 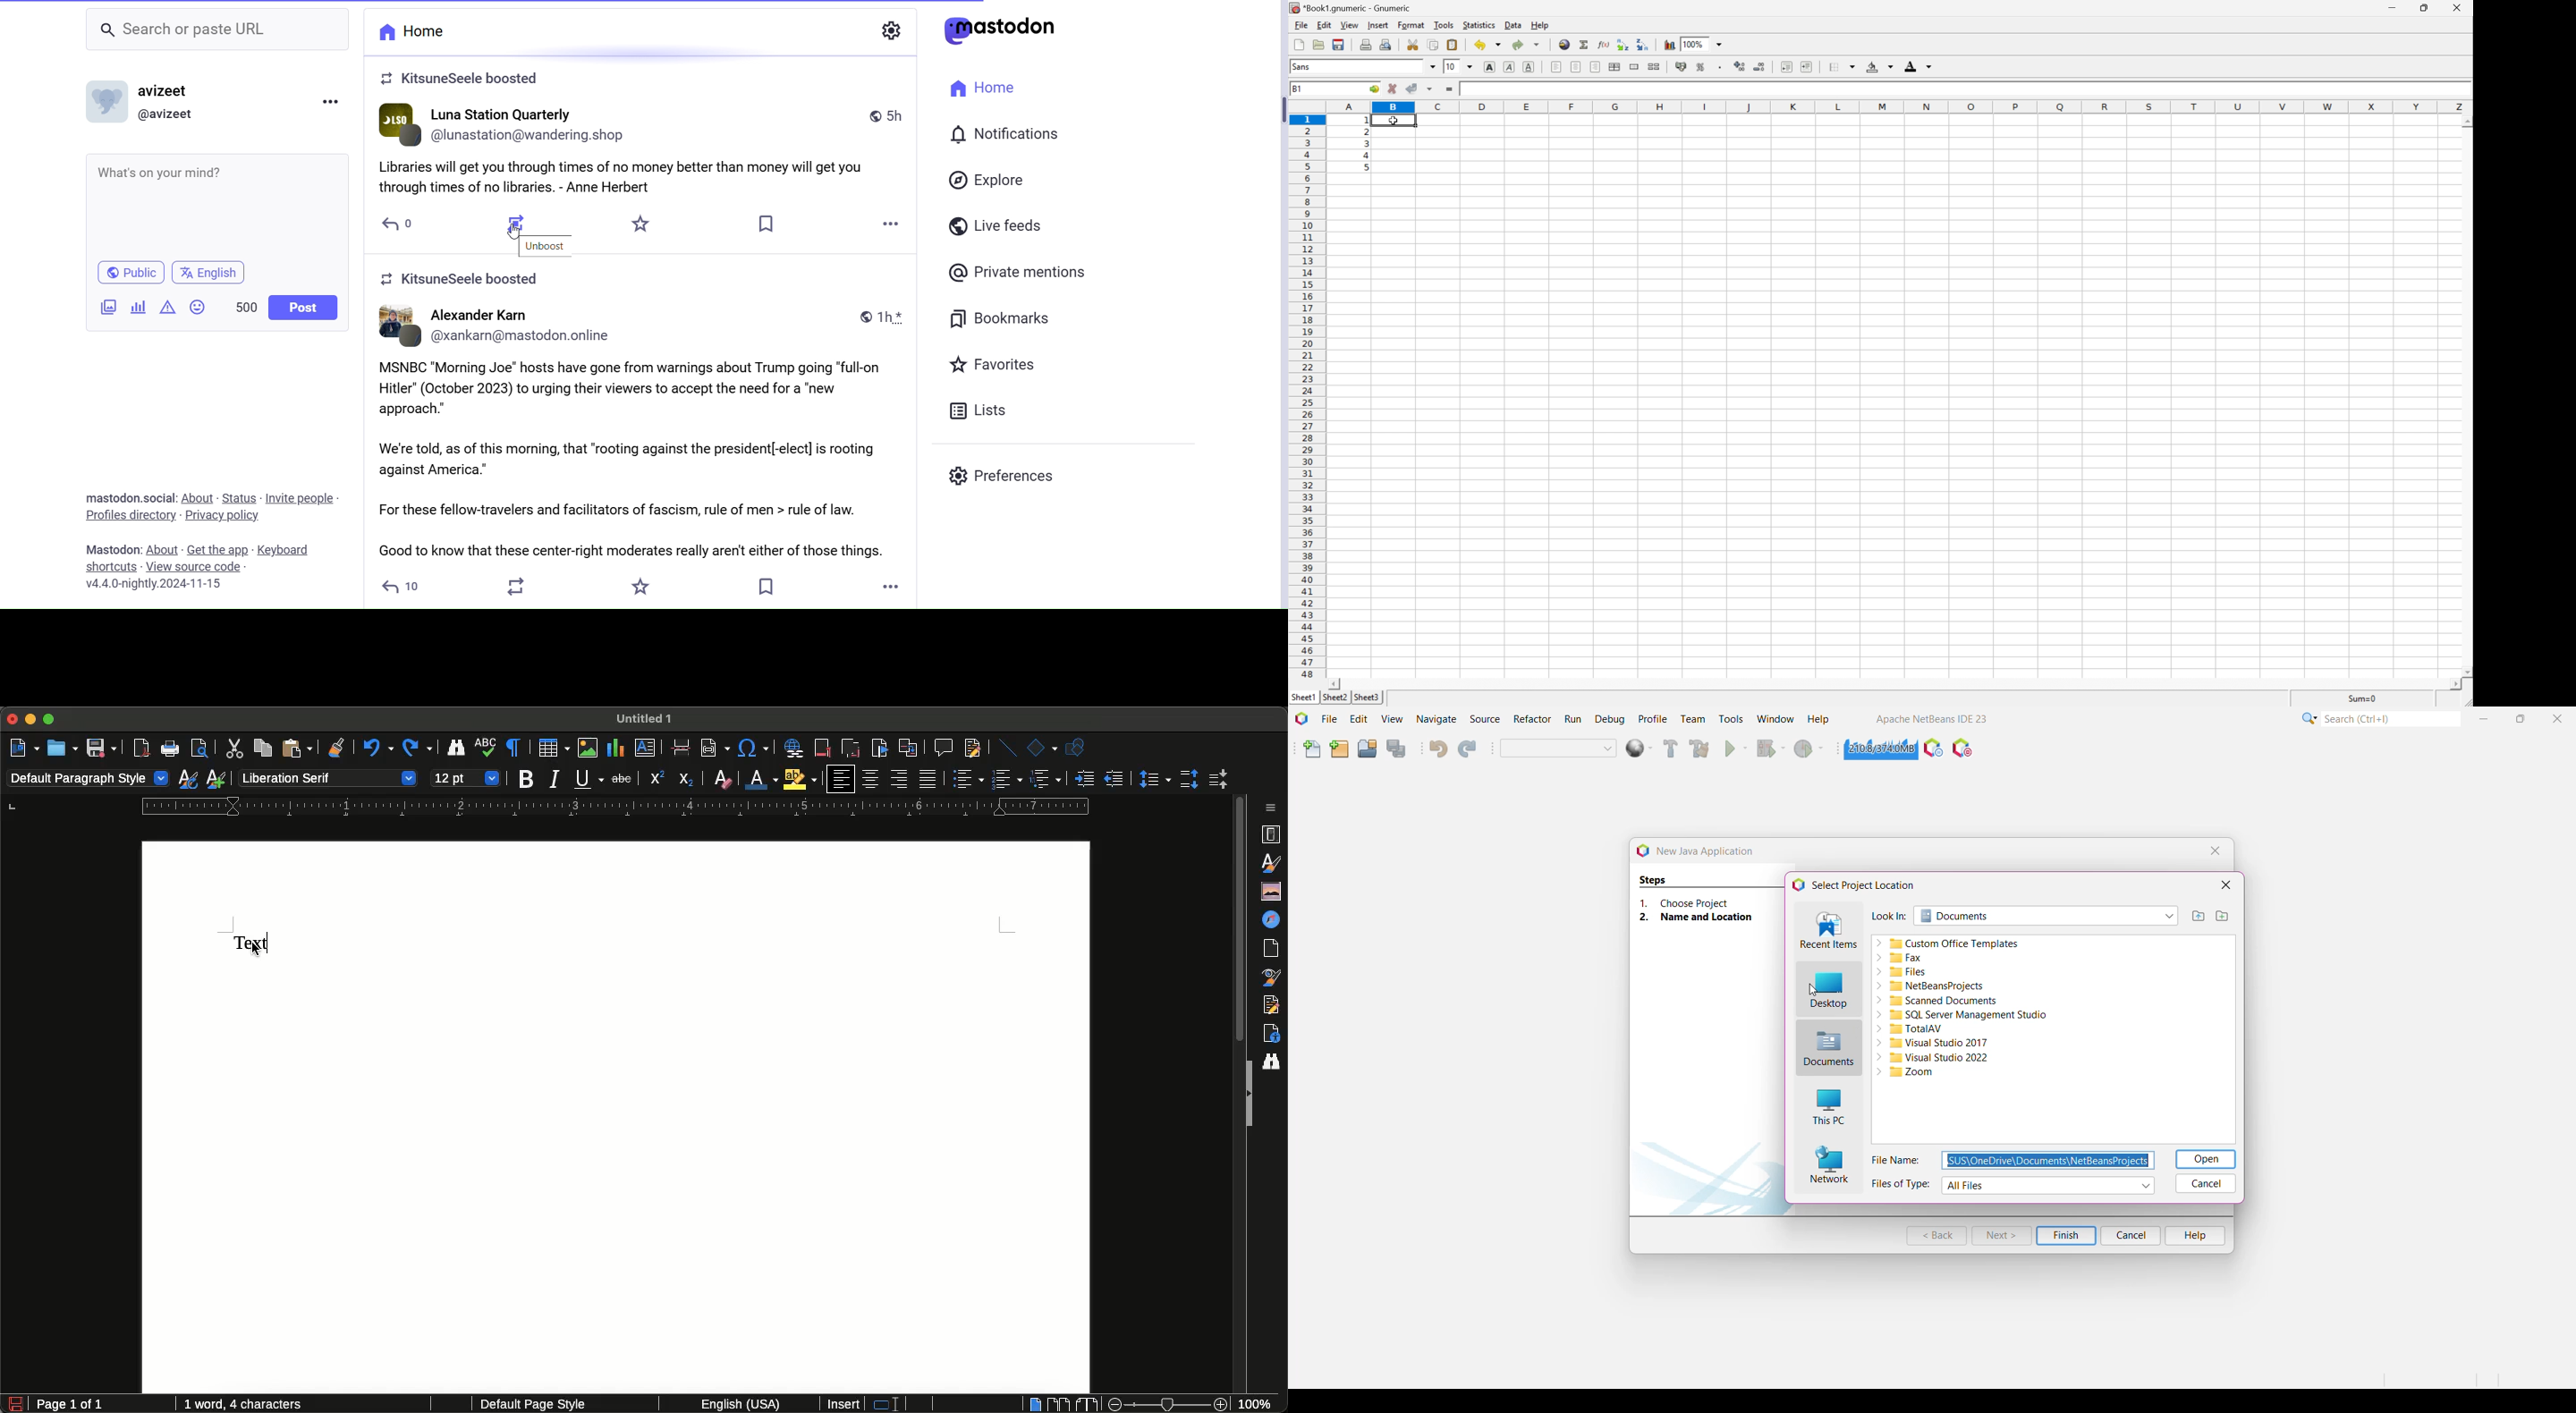 What do you see at coordinates (1564, 45) in the screenshot?
I see `Insert a hyperlink` at bounding box center [1564, 45].